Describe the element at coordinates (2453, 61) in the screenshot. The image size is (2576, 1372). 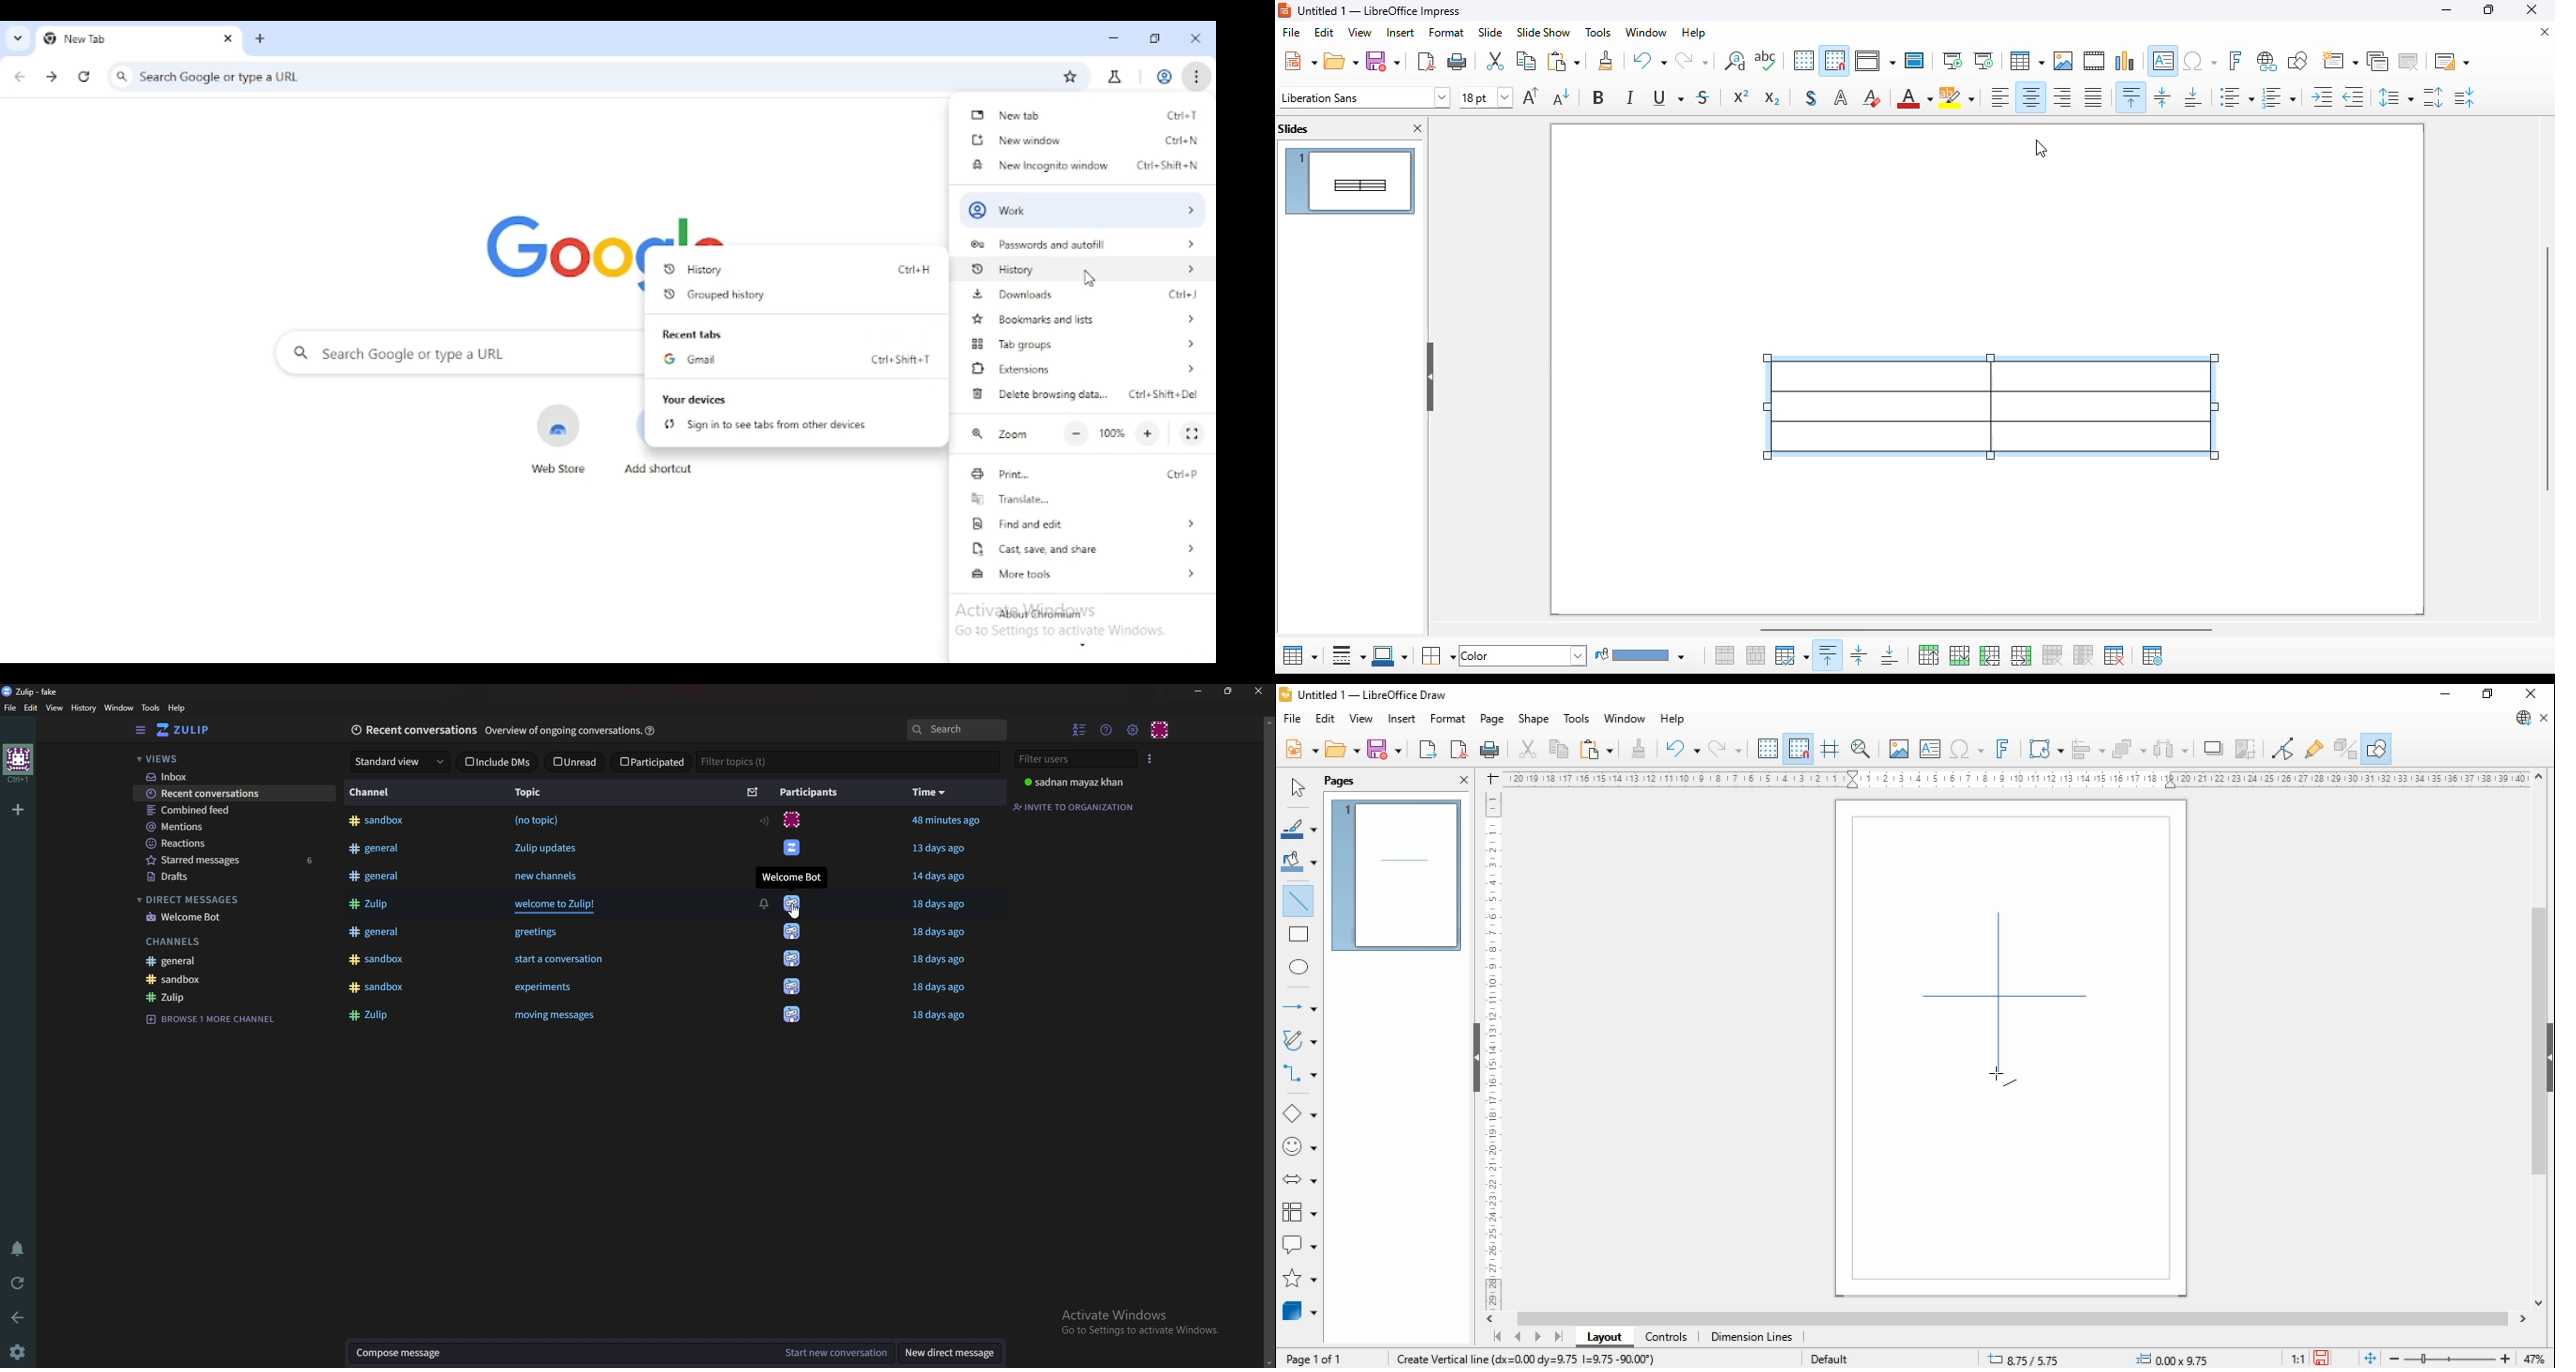
I see `slide layout` at that location.